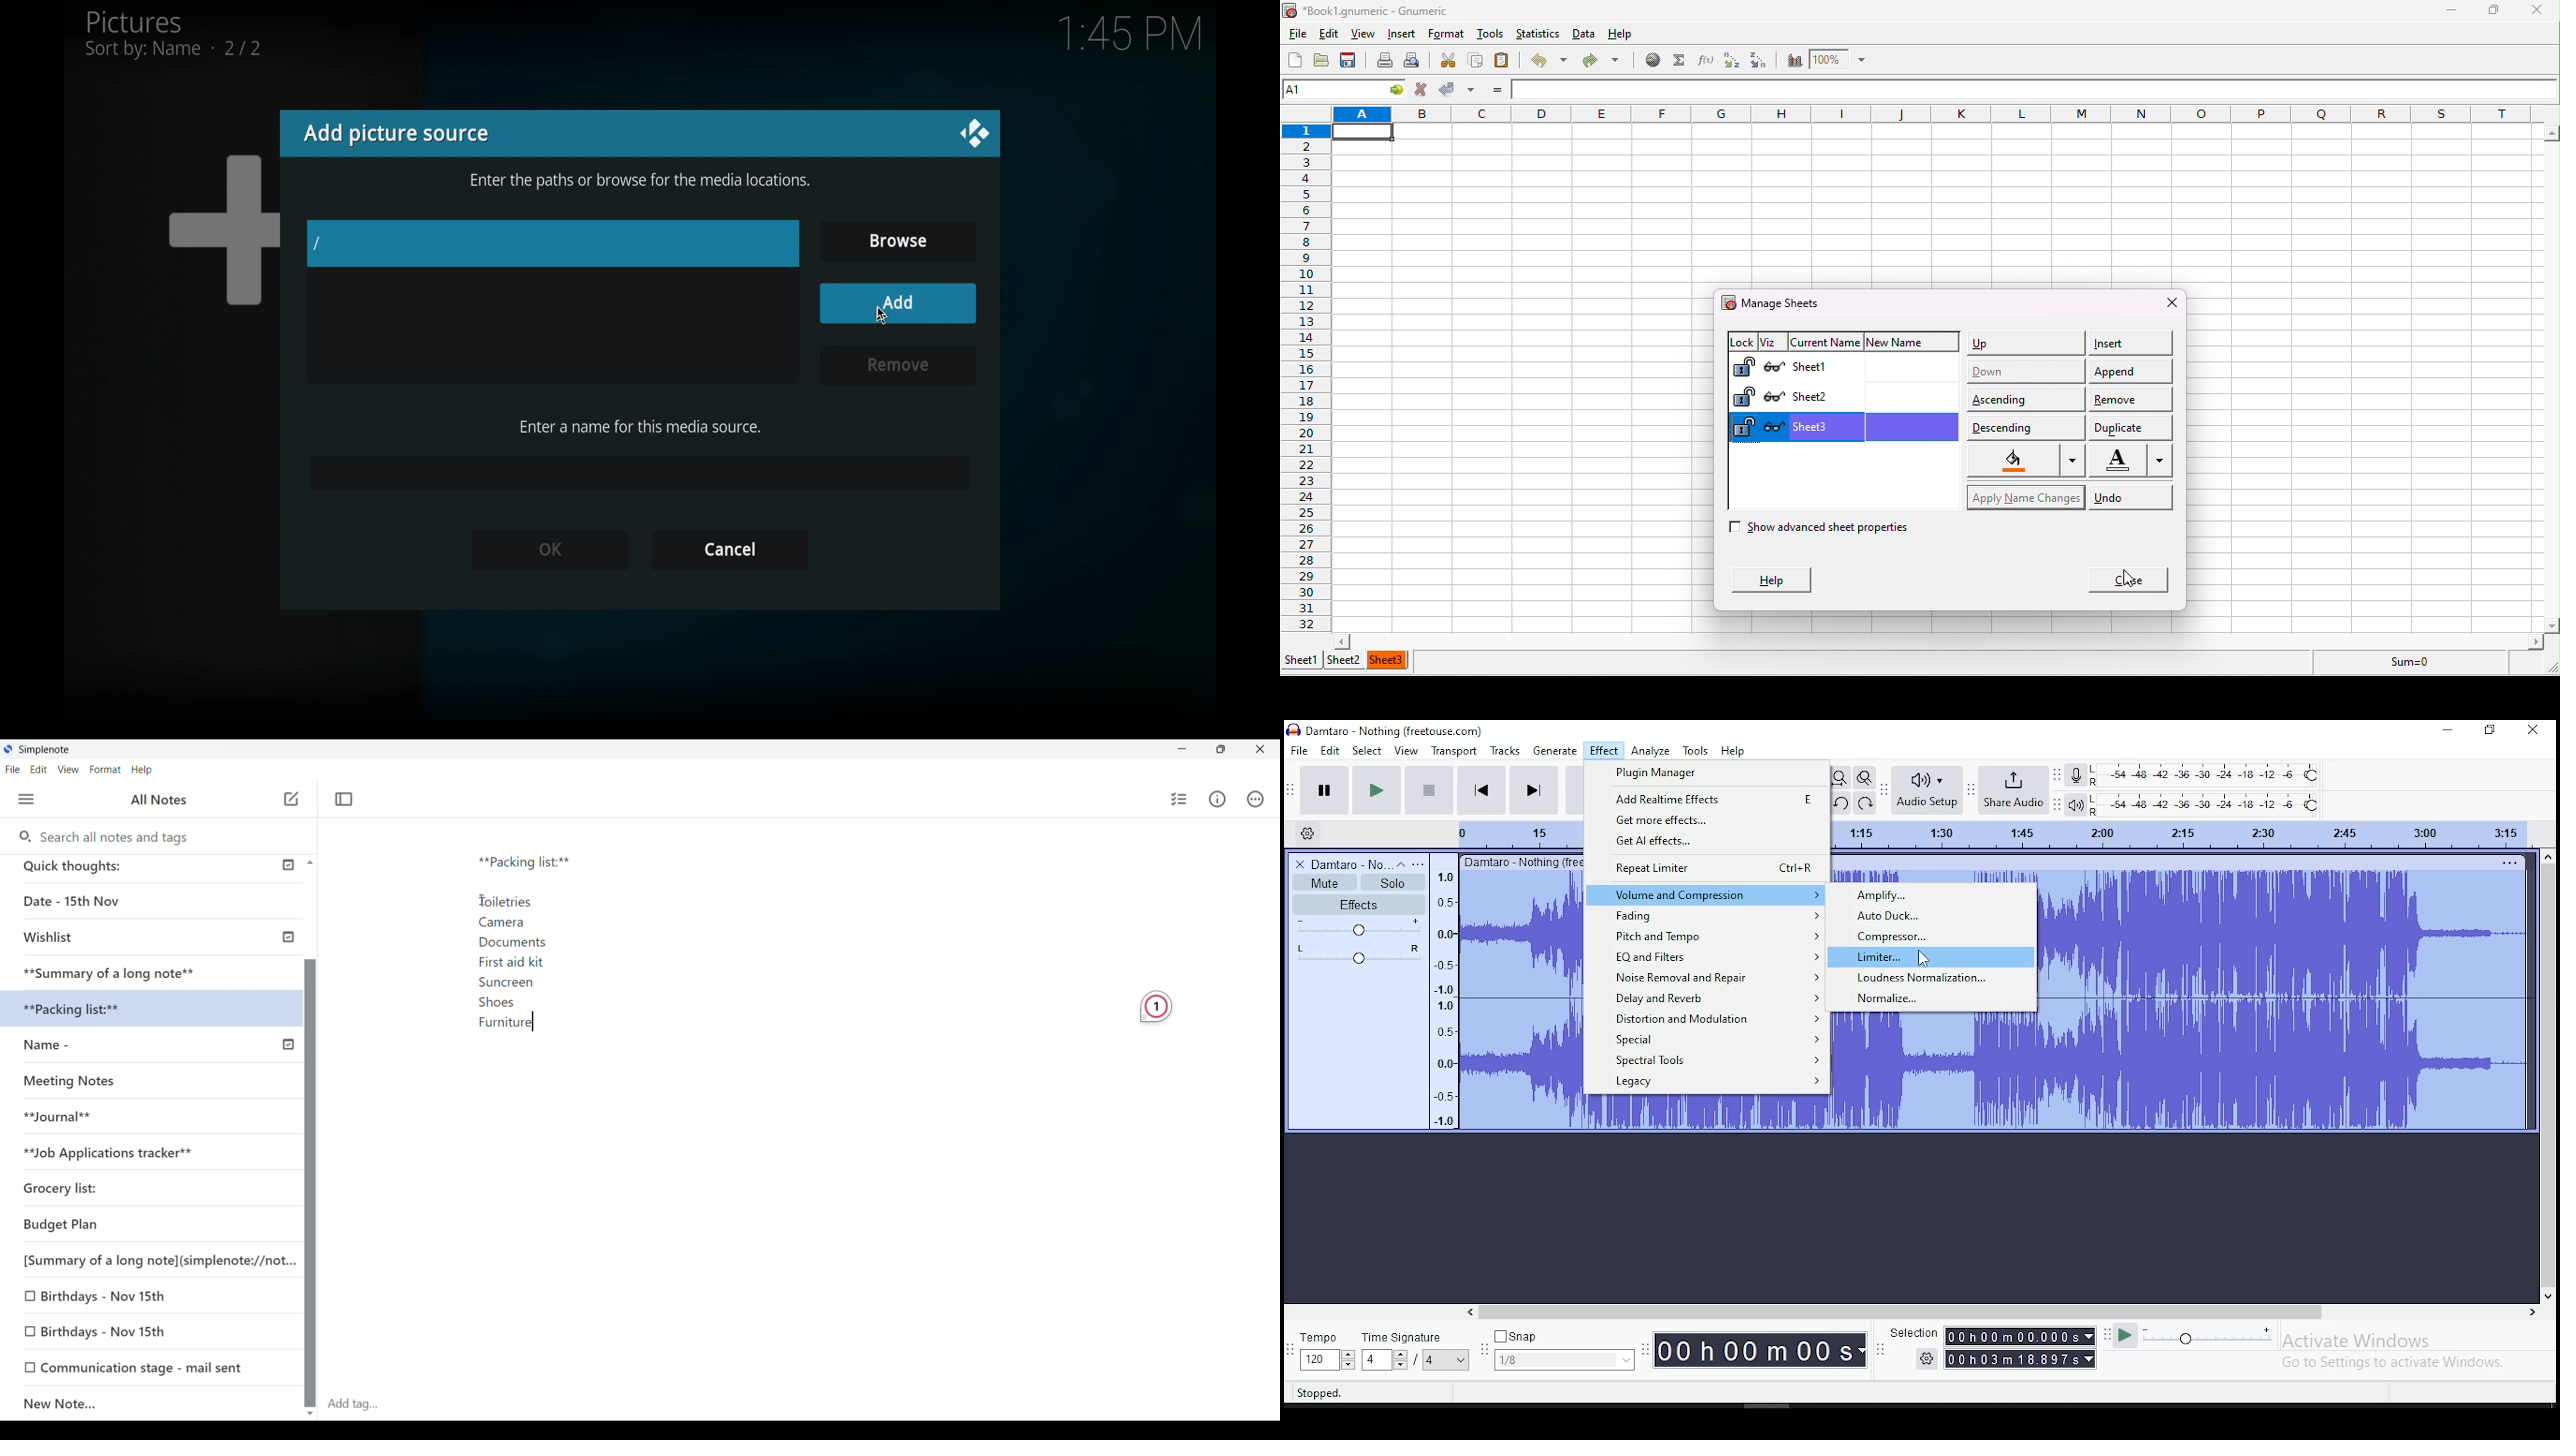 This screenshot has height=1456, width=2576. What do you see at coordinates (1330, 750) in the screenshot?
I see `edit` at bounding box center [1330, 750].